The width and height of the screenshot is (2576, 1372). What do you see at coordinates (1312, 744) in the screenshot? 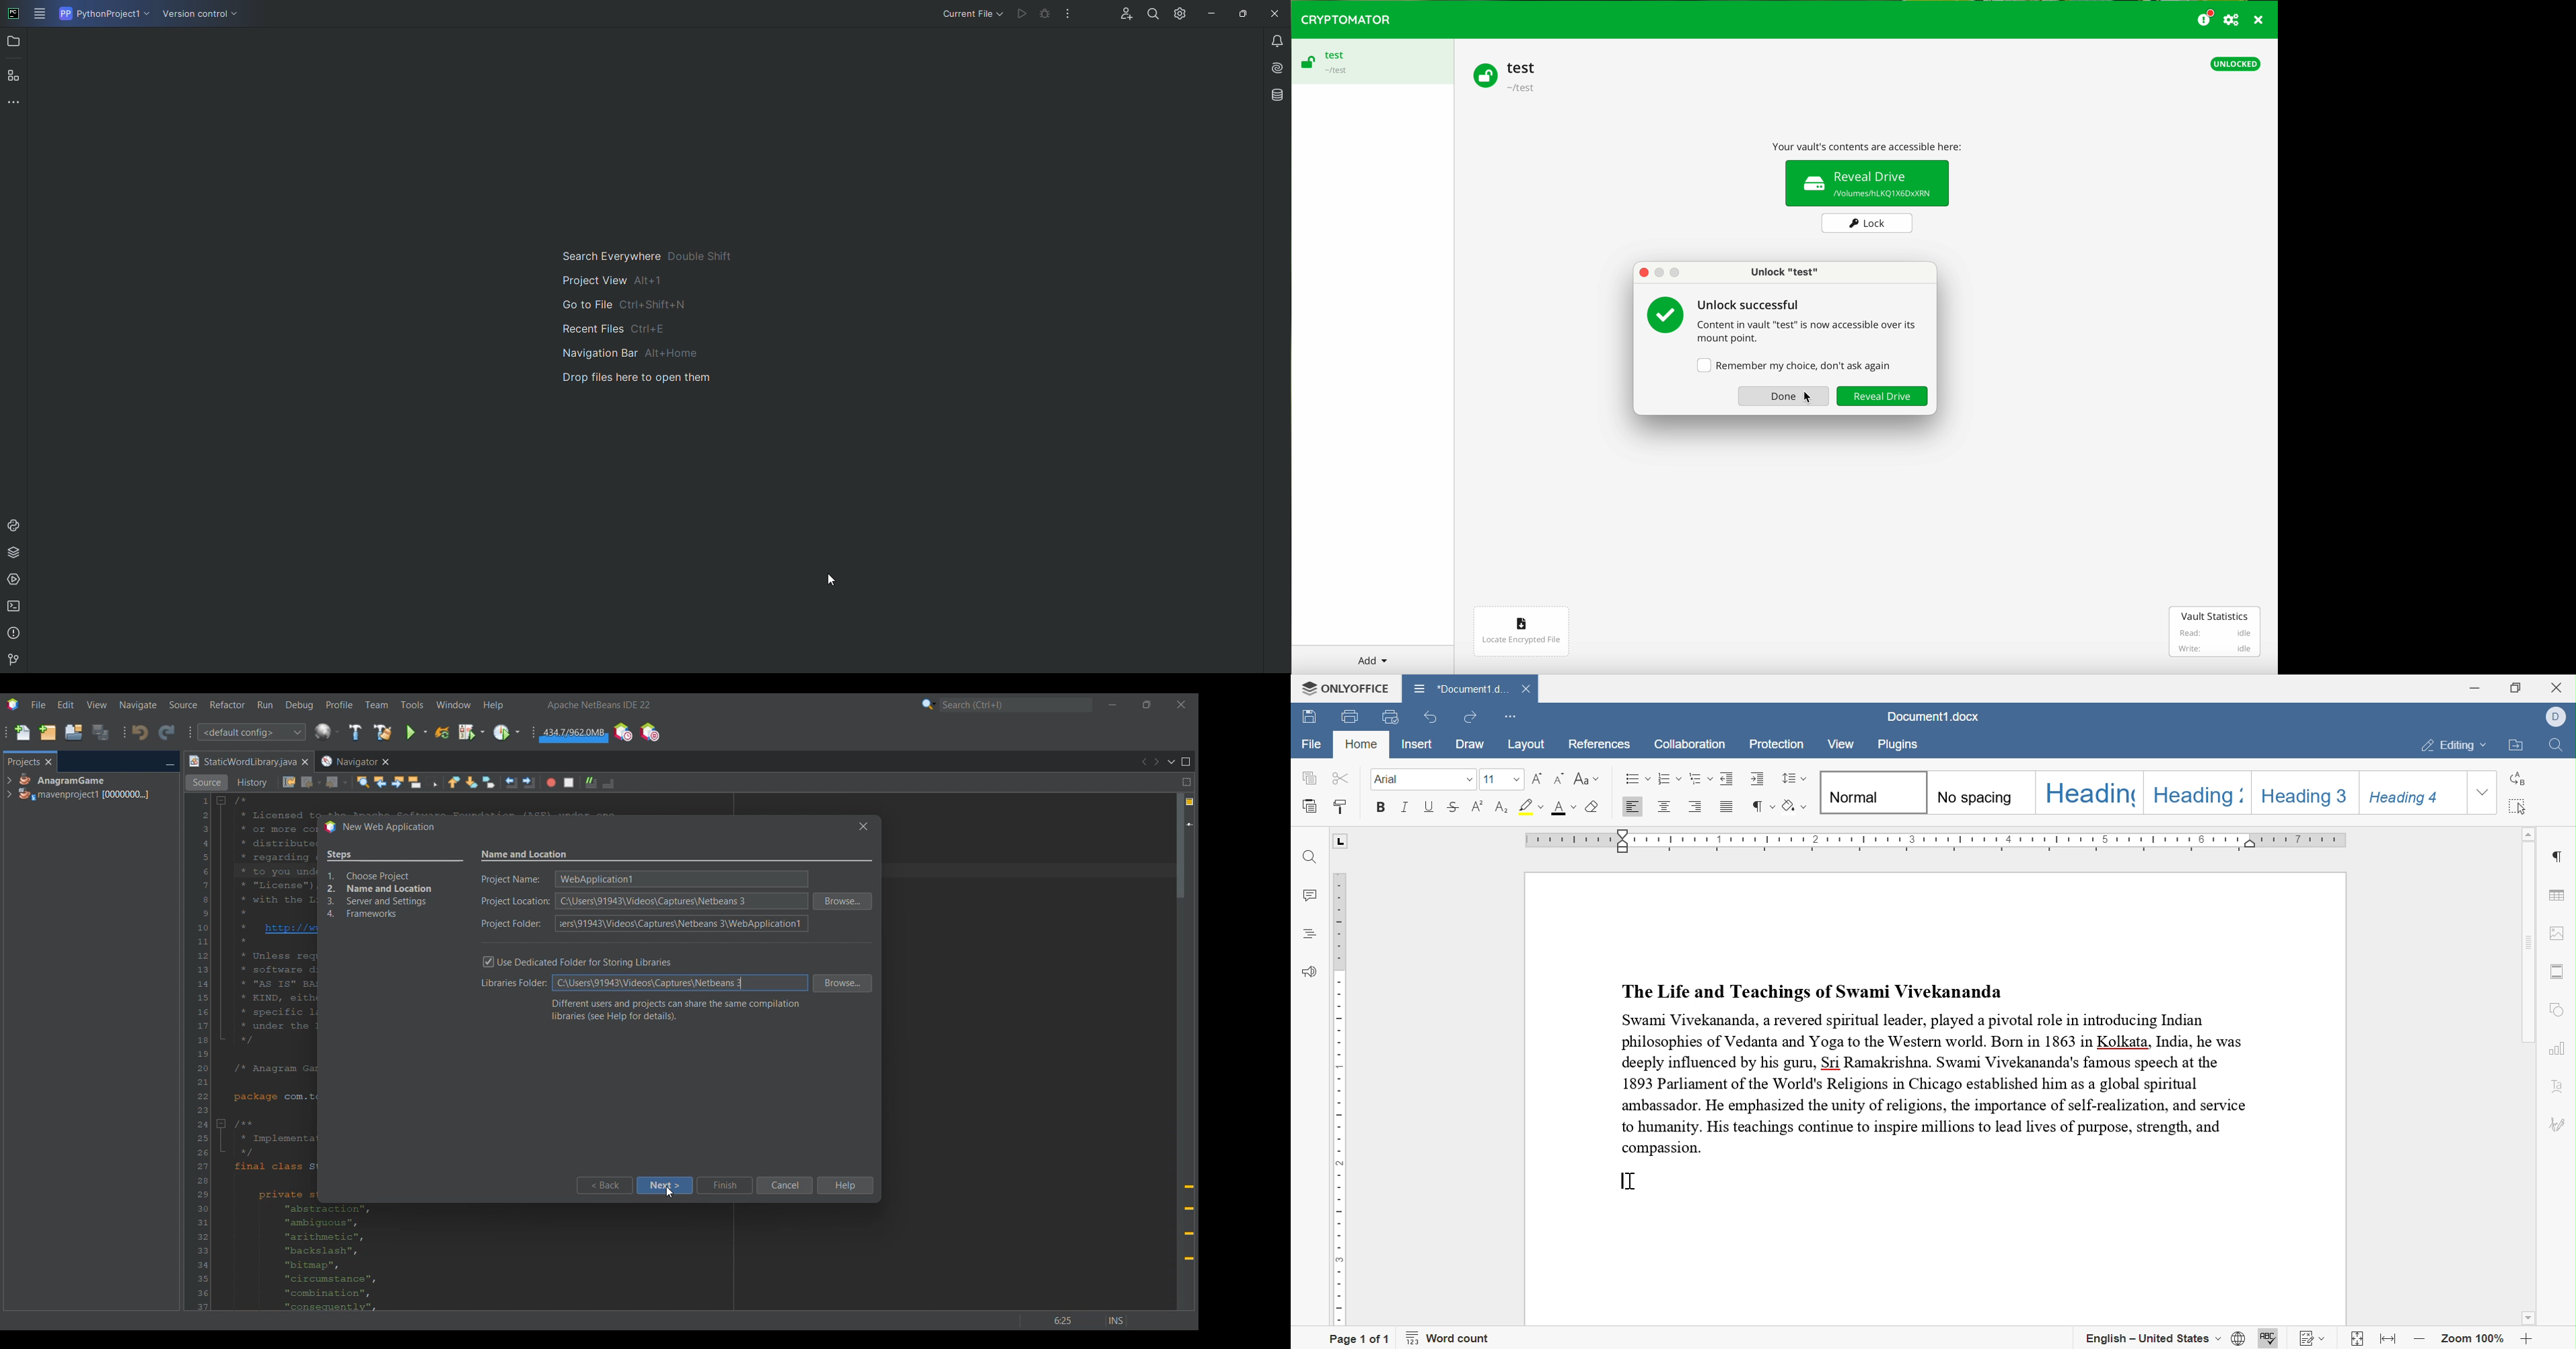
I see `file` at bounding box center [1312, 744].